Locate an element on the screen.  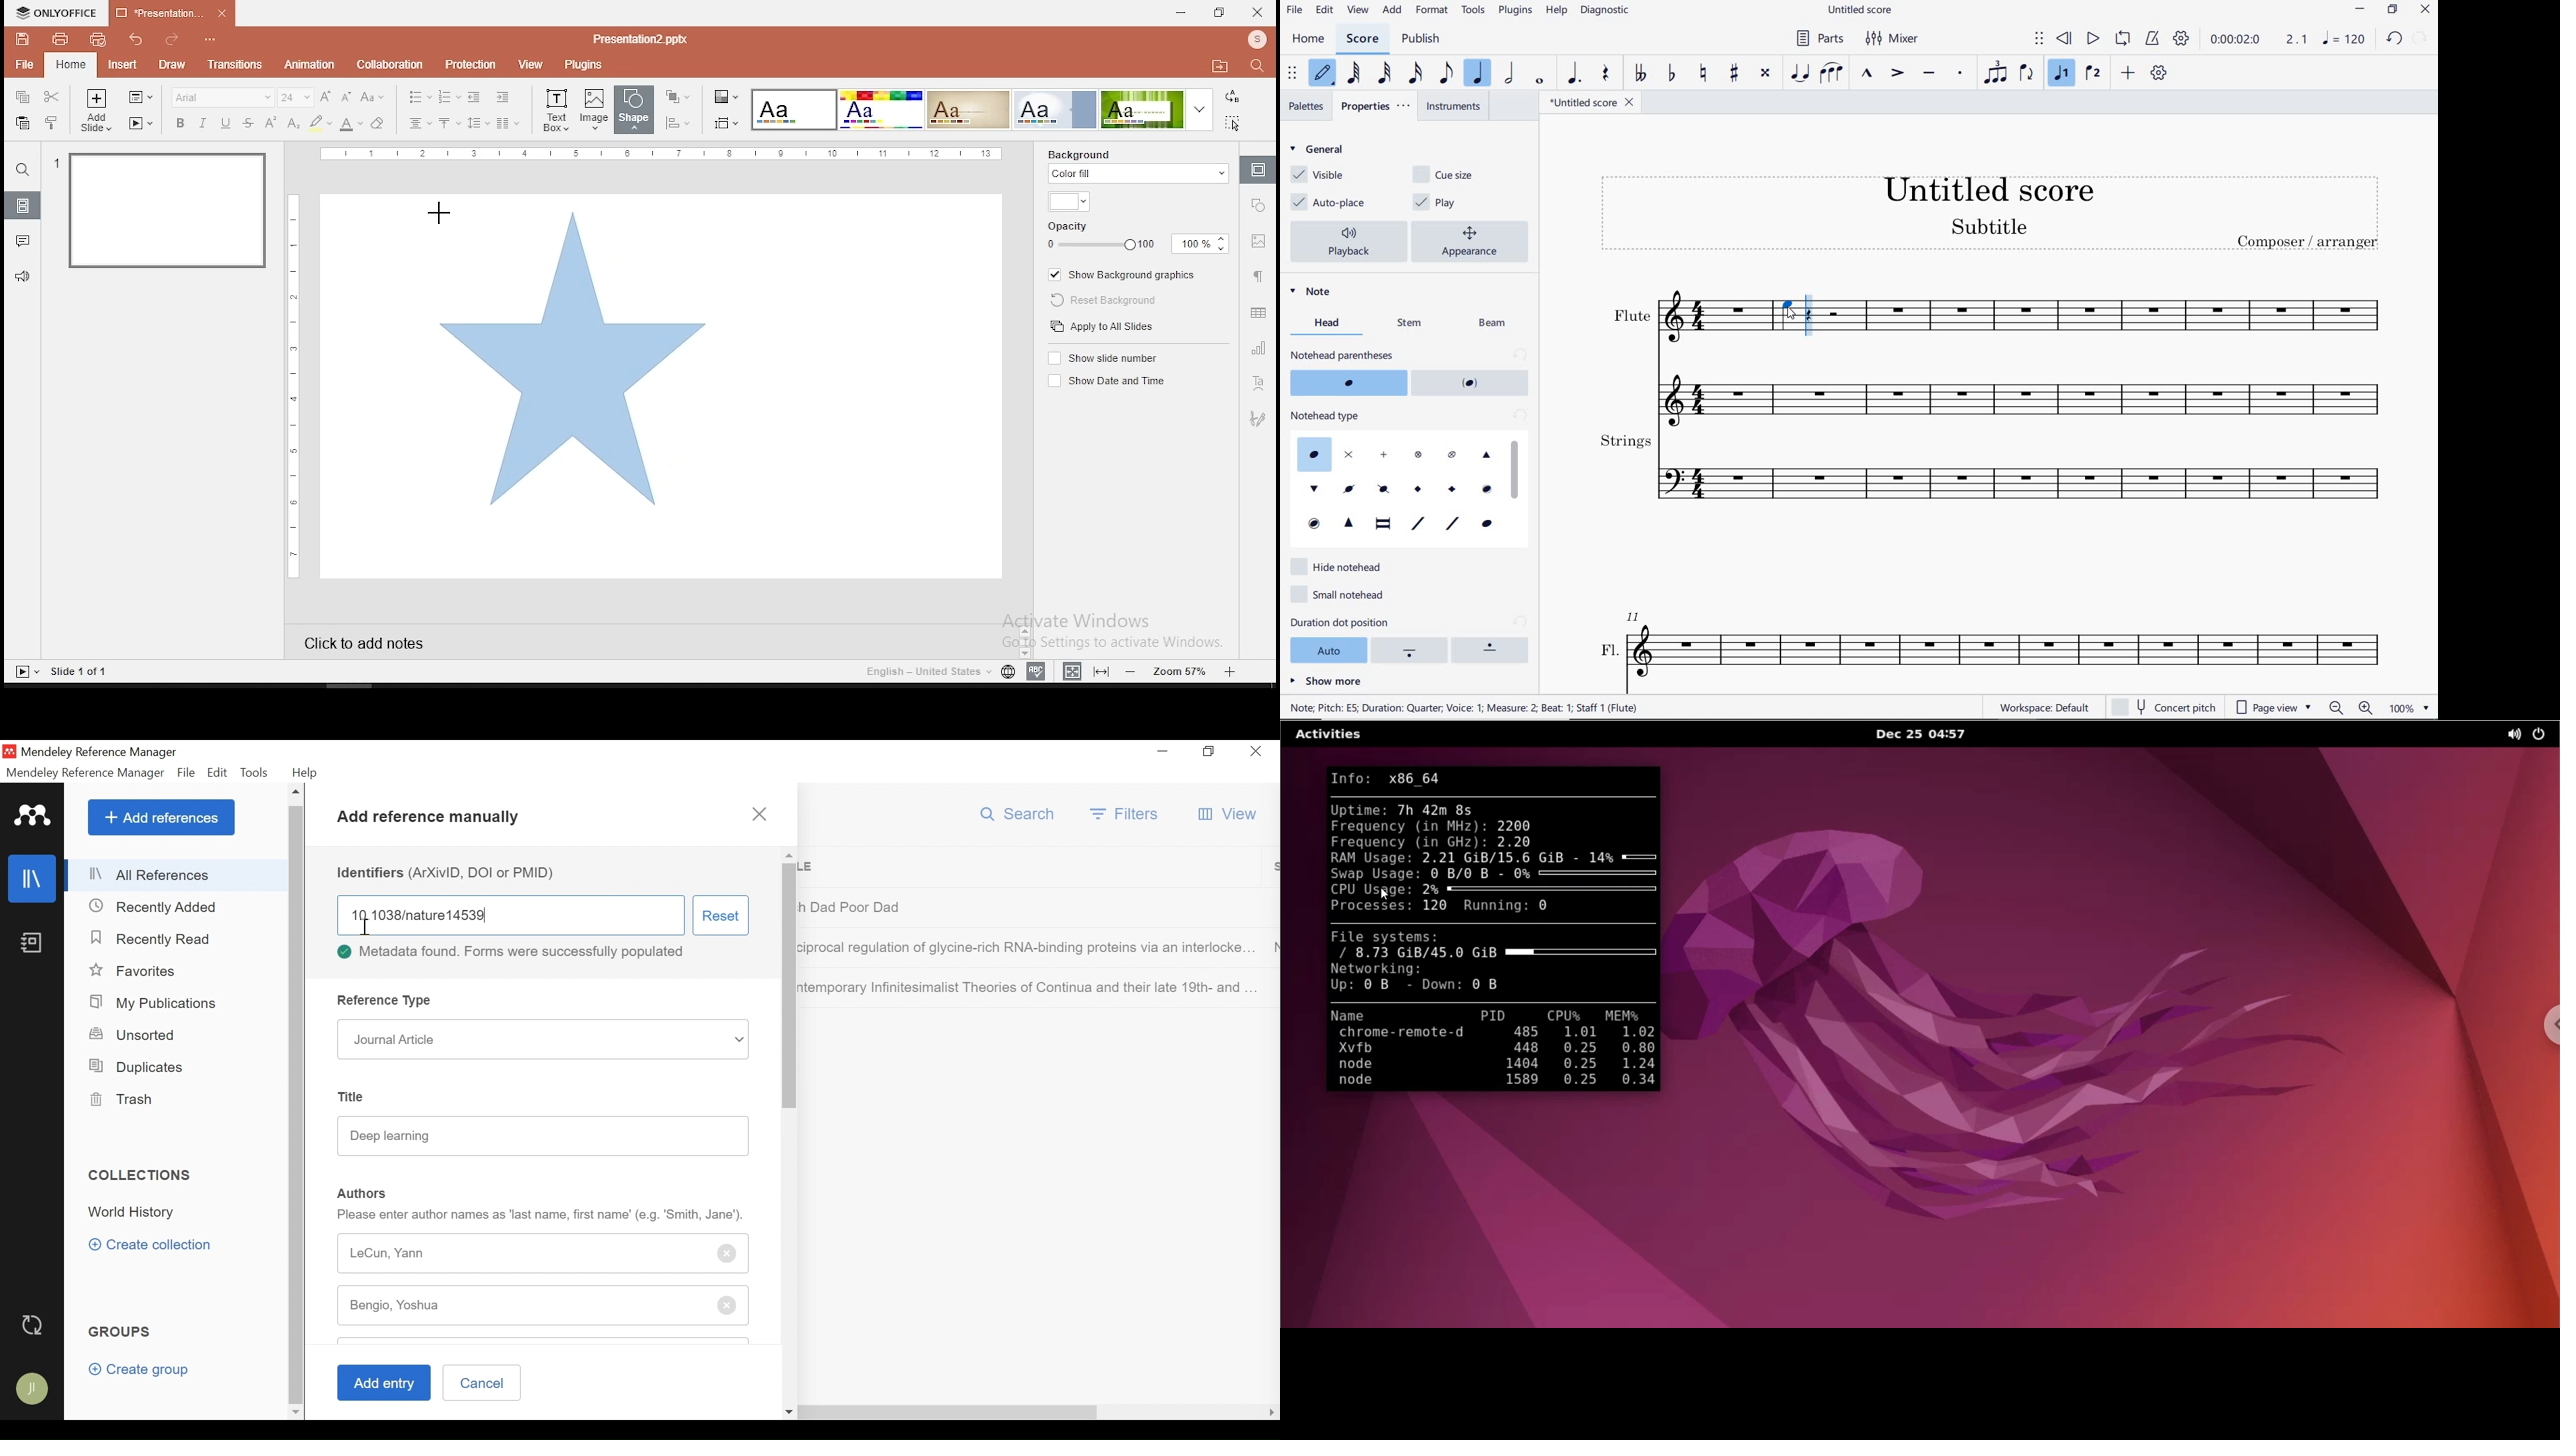
vertical scale is located at coordinates (297, 383).